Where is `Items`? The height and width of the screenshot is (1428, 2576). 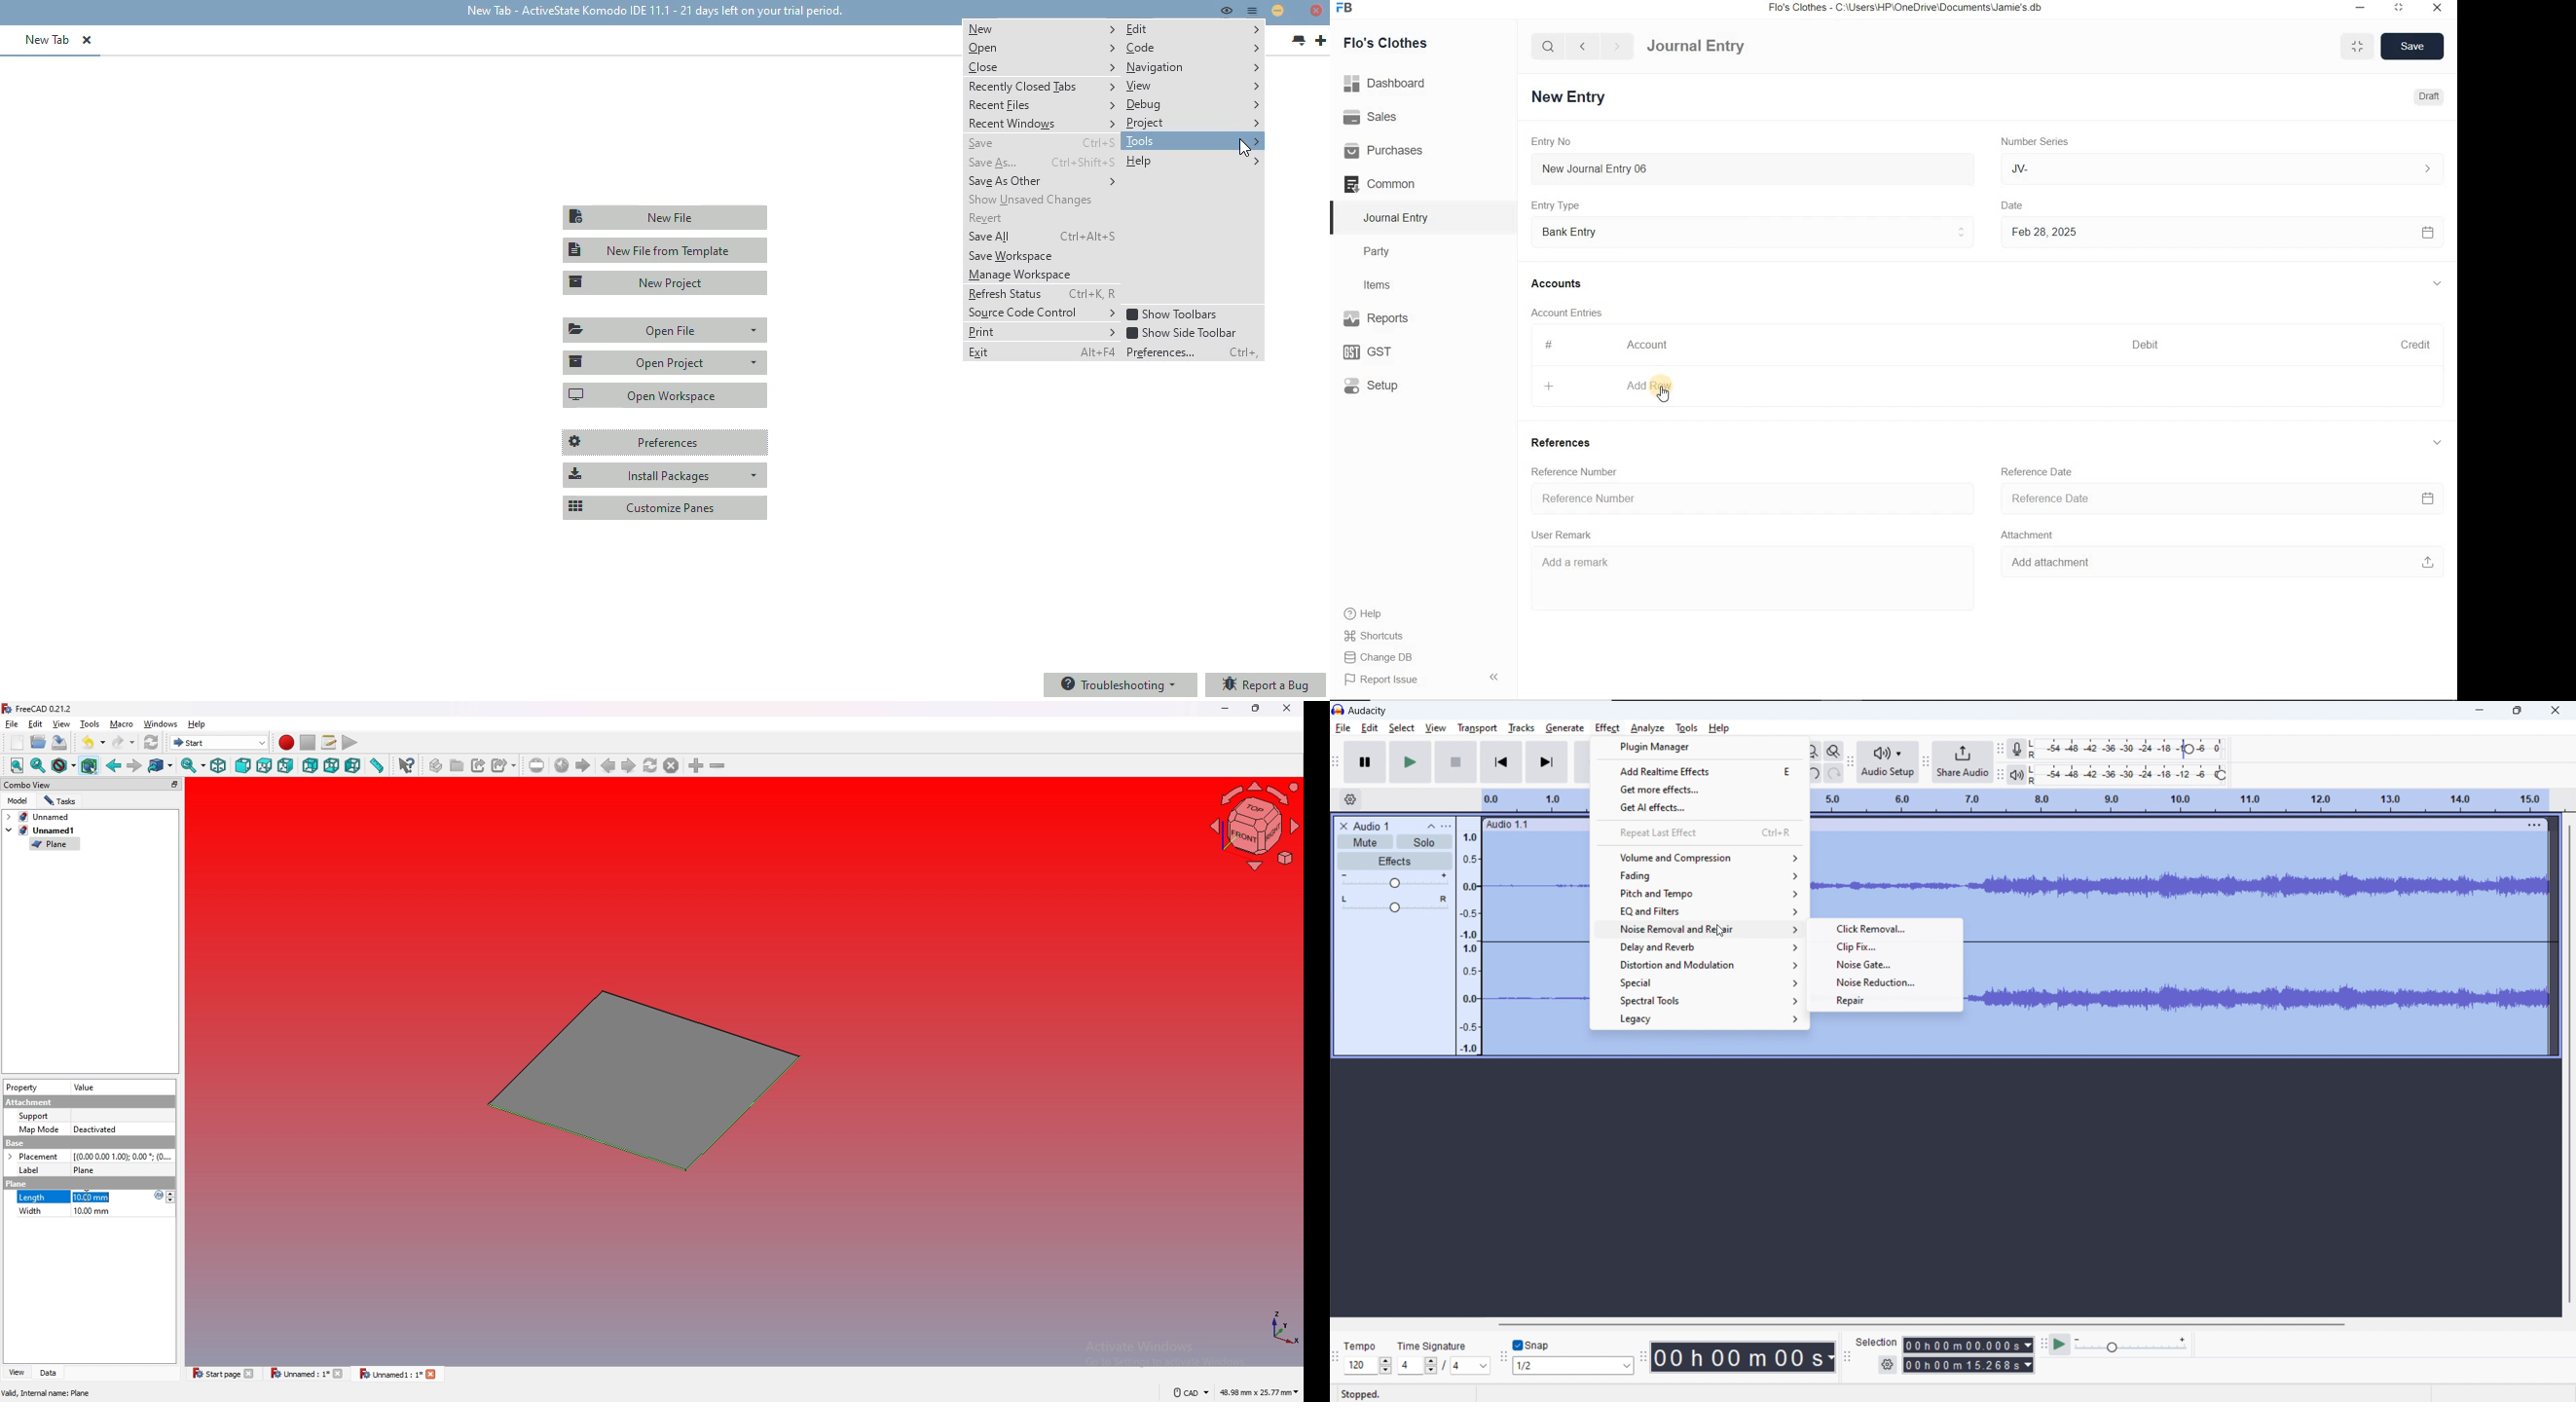 Items is located at coordinates (1384, 283).